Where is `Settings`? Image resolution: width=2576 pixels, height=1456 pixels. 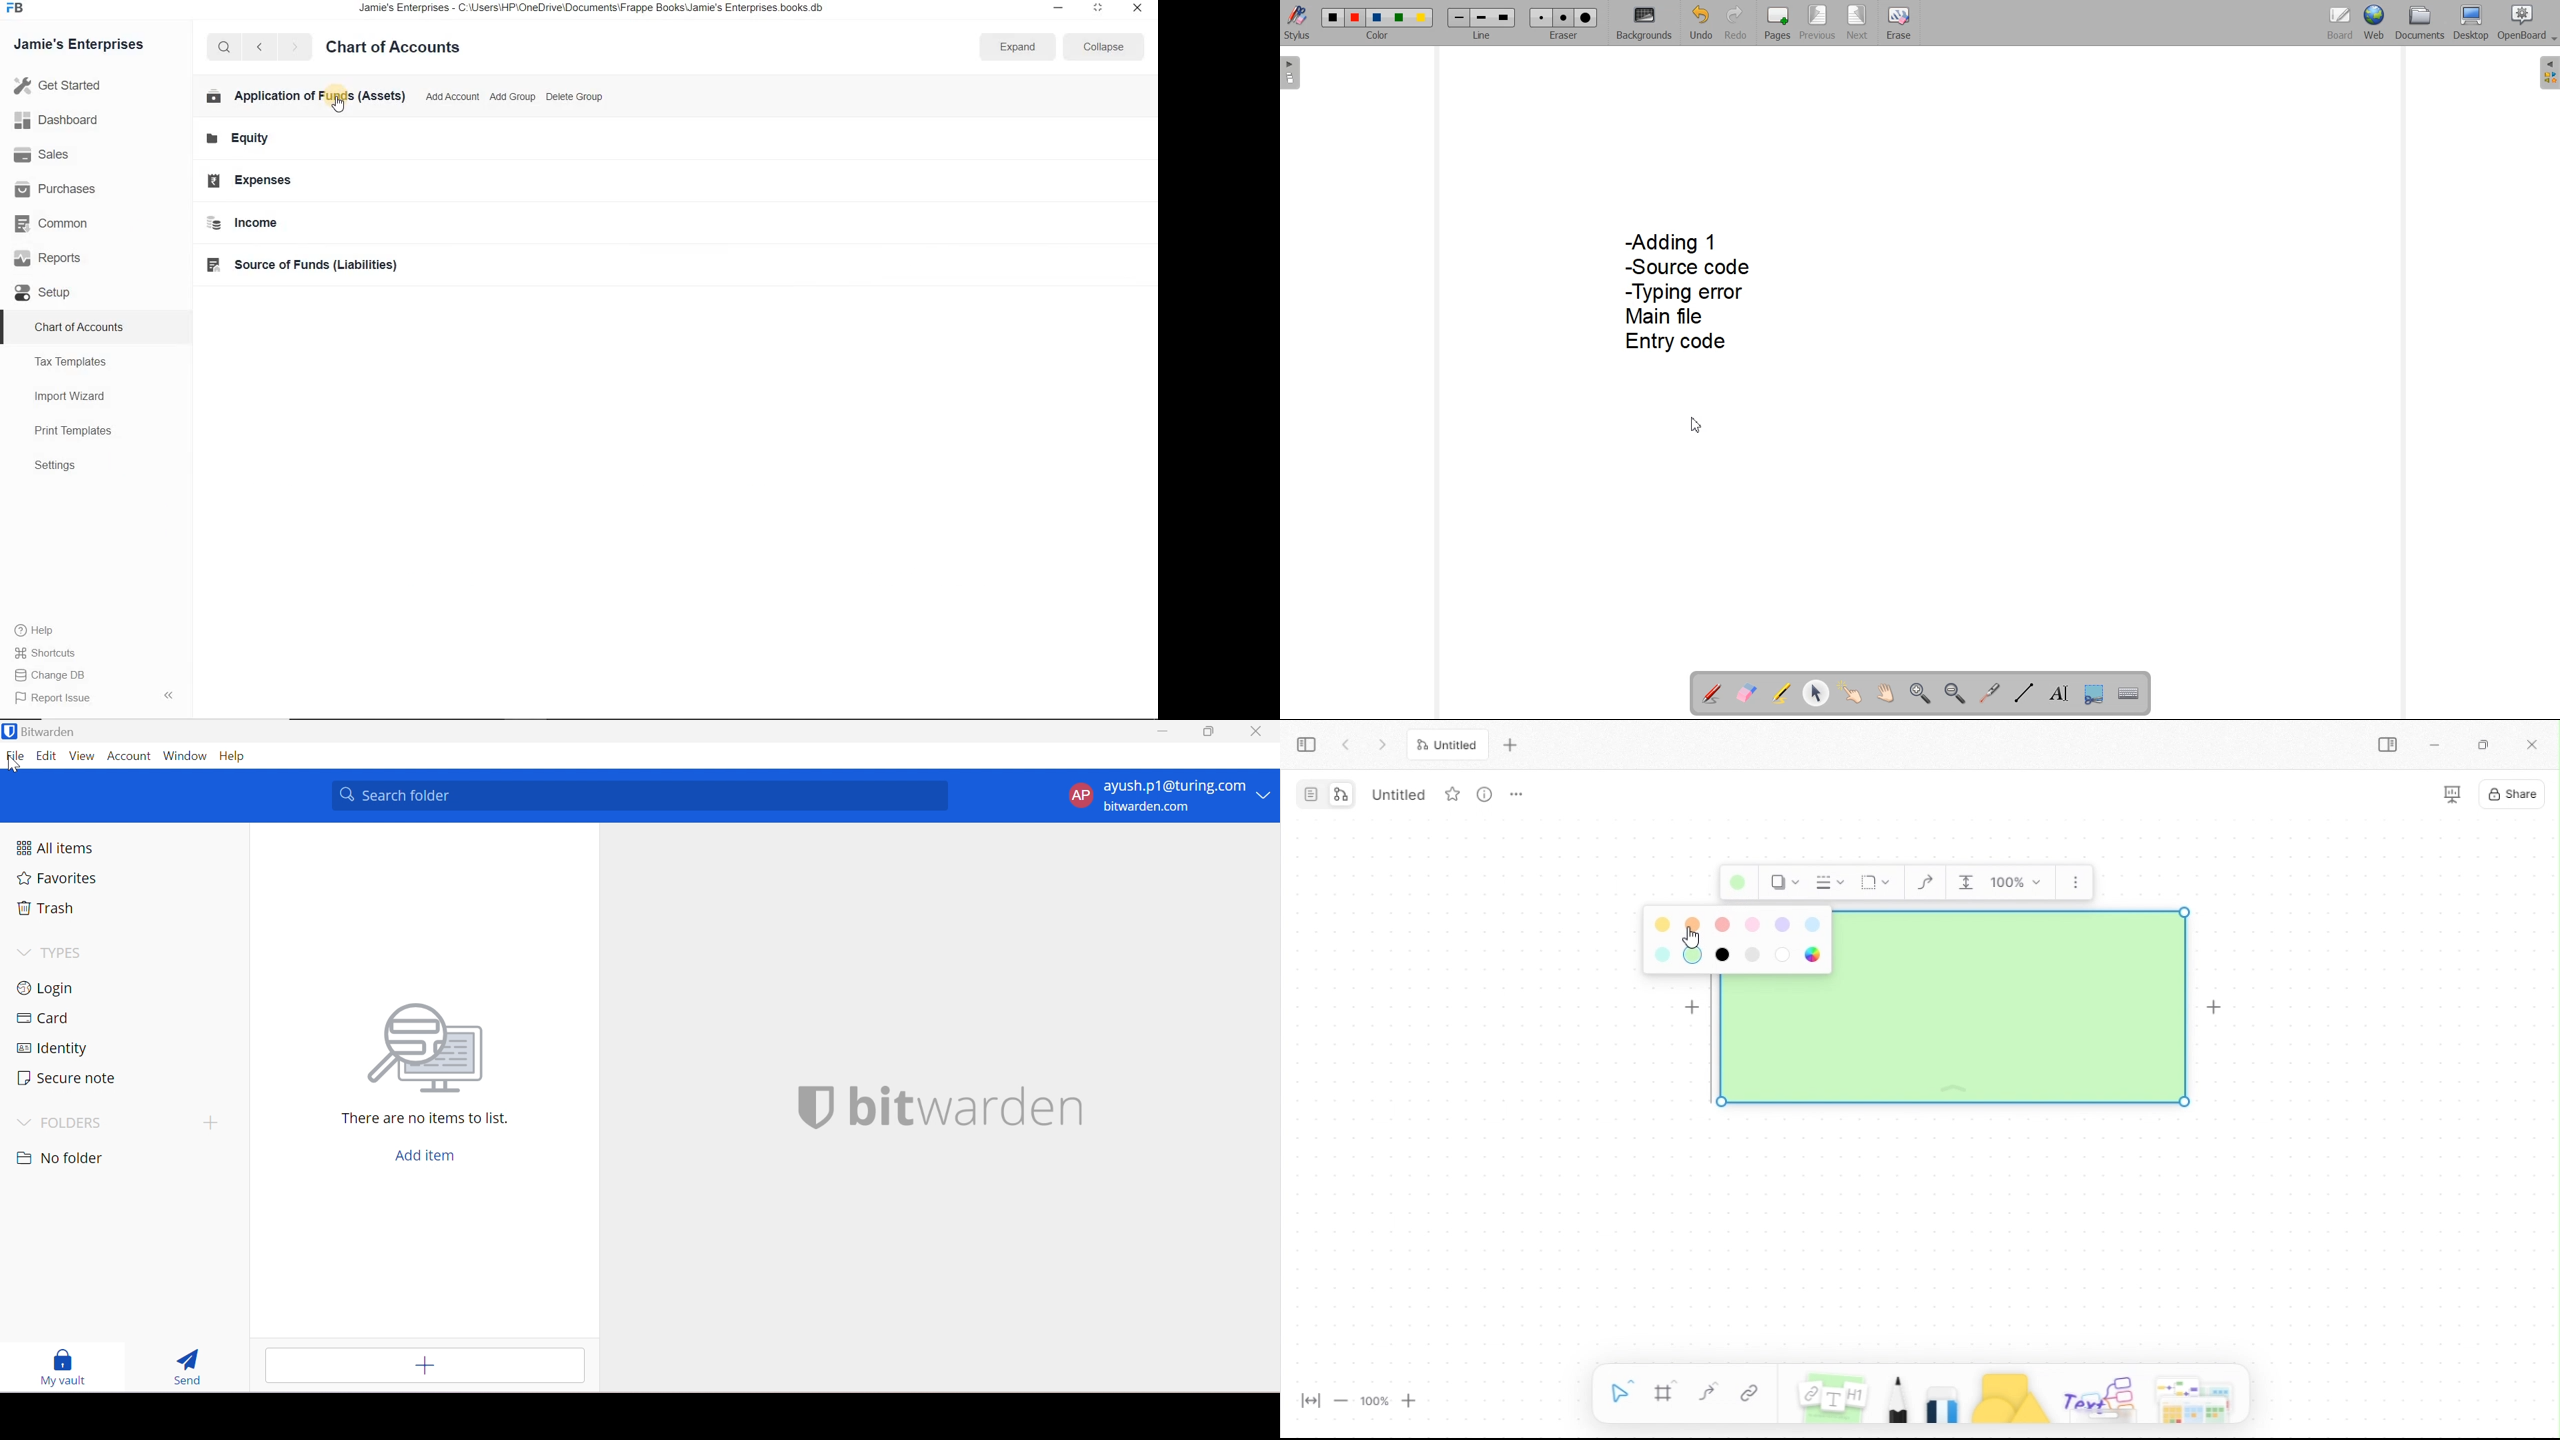
Settings is located at coordinates (61, 466).